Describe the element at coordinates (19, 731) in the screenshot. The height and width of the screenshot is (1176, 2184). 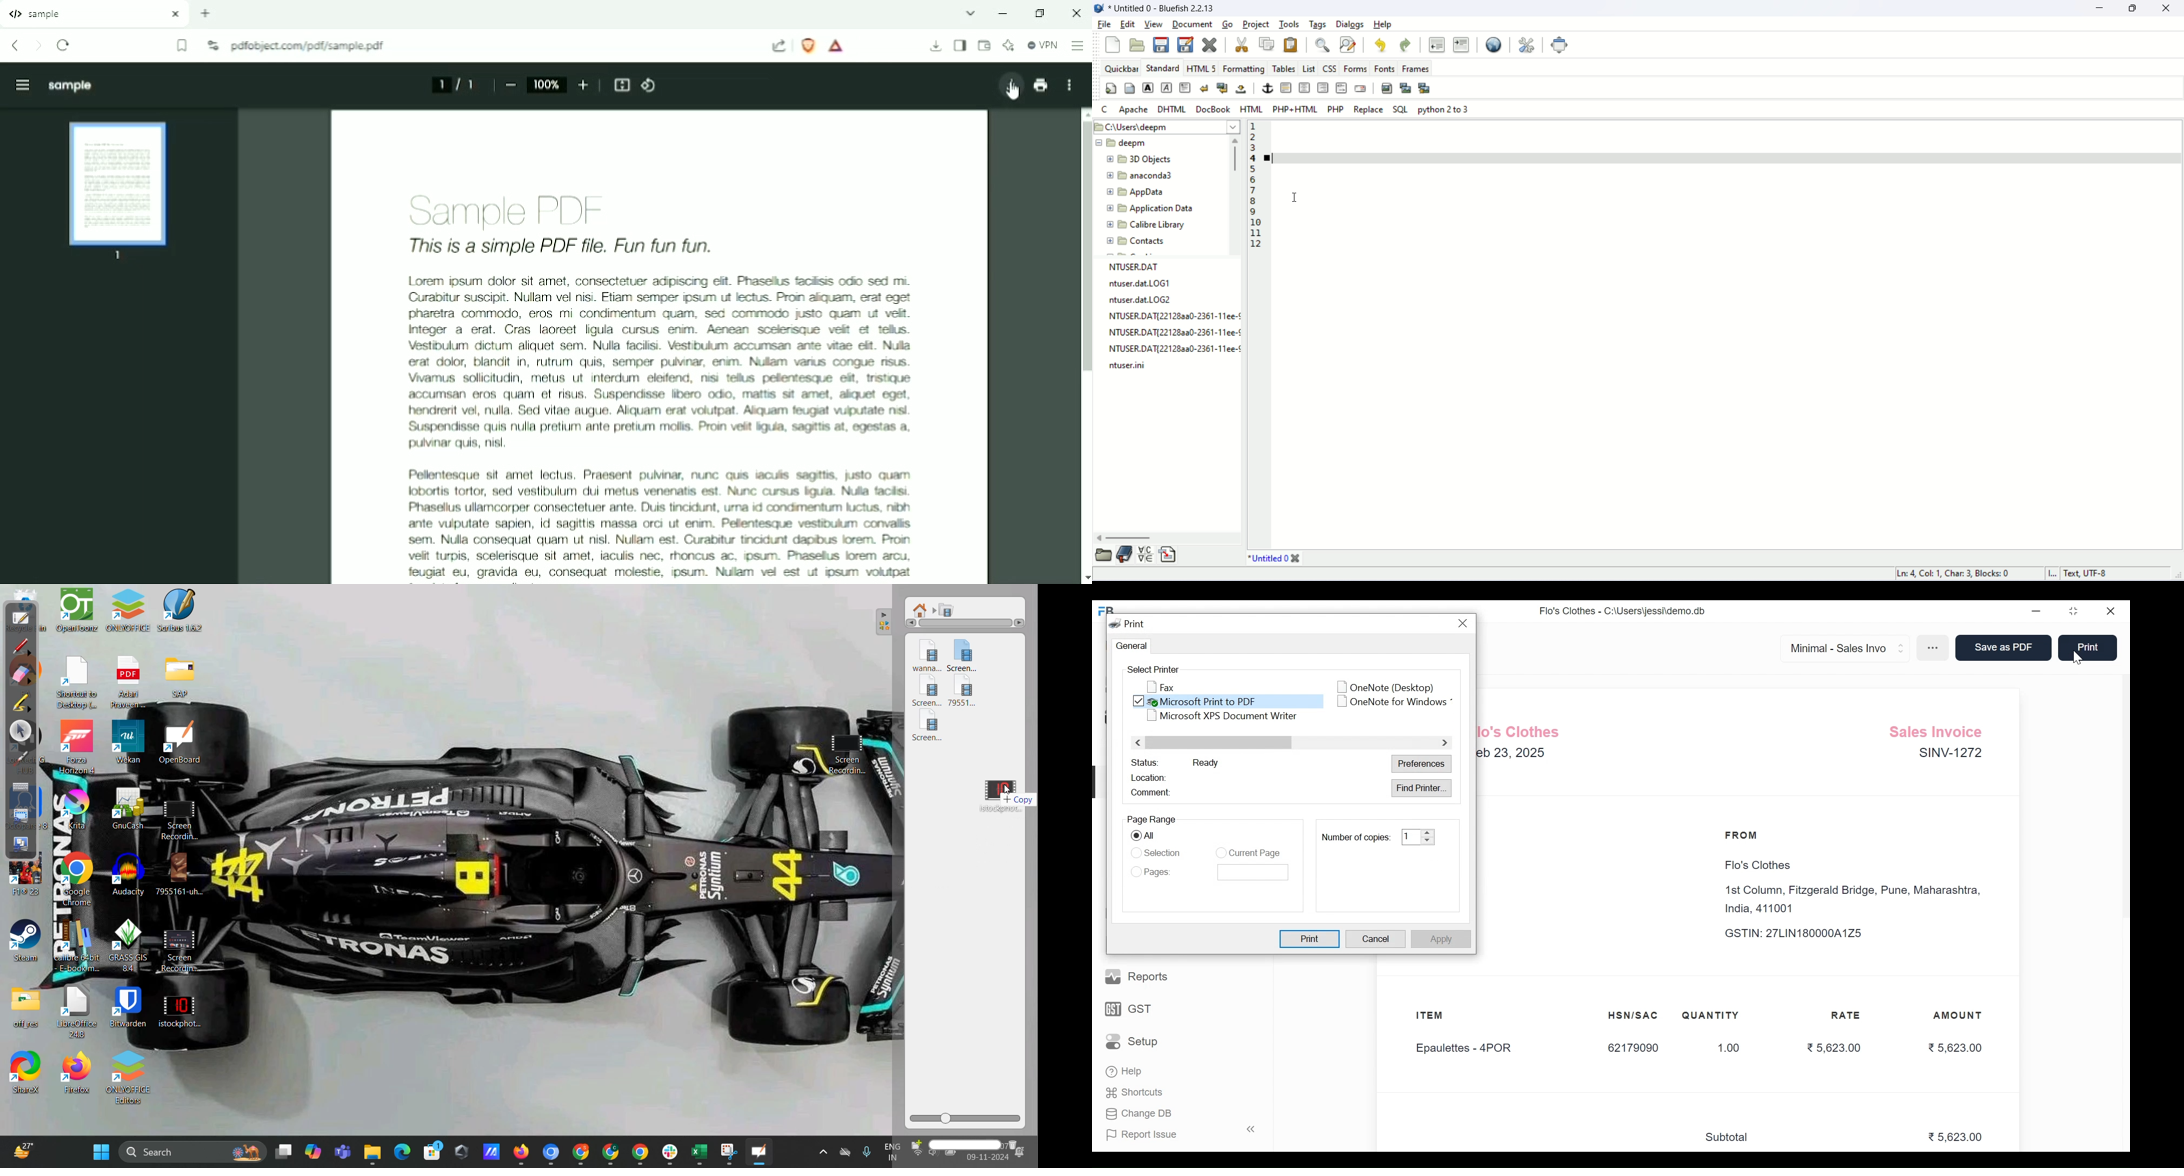
I see `select and modify objects` at that location.